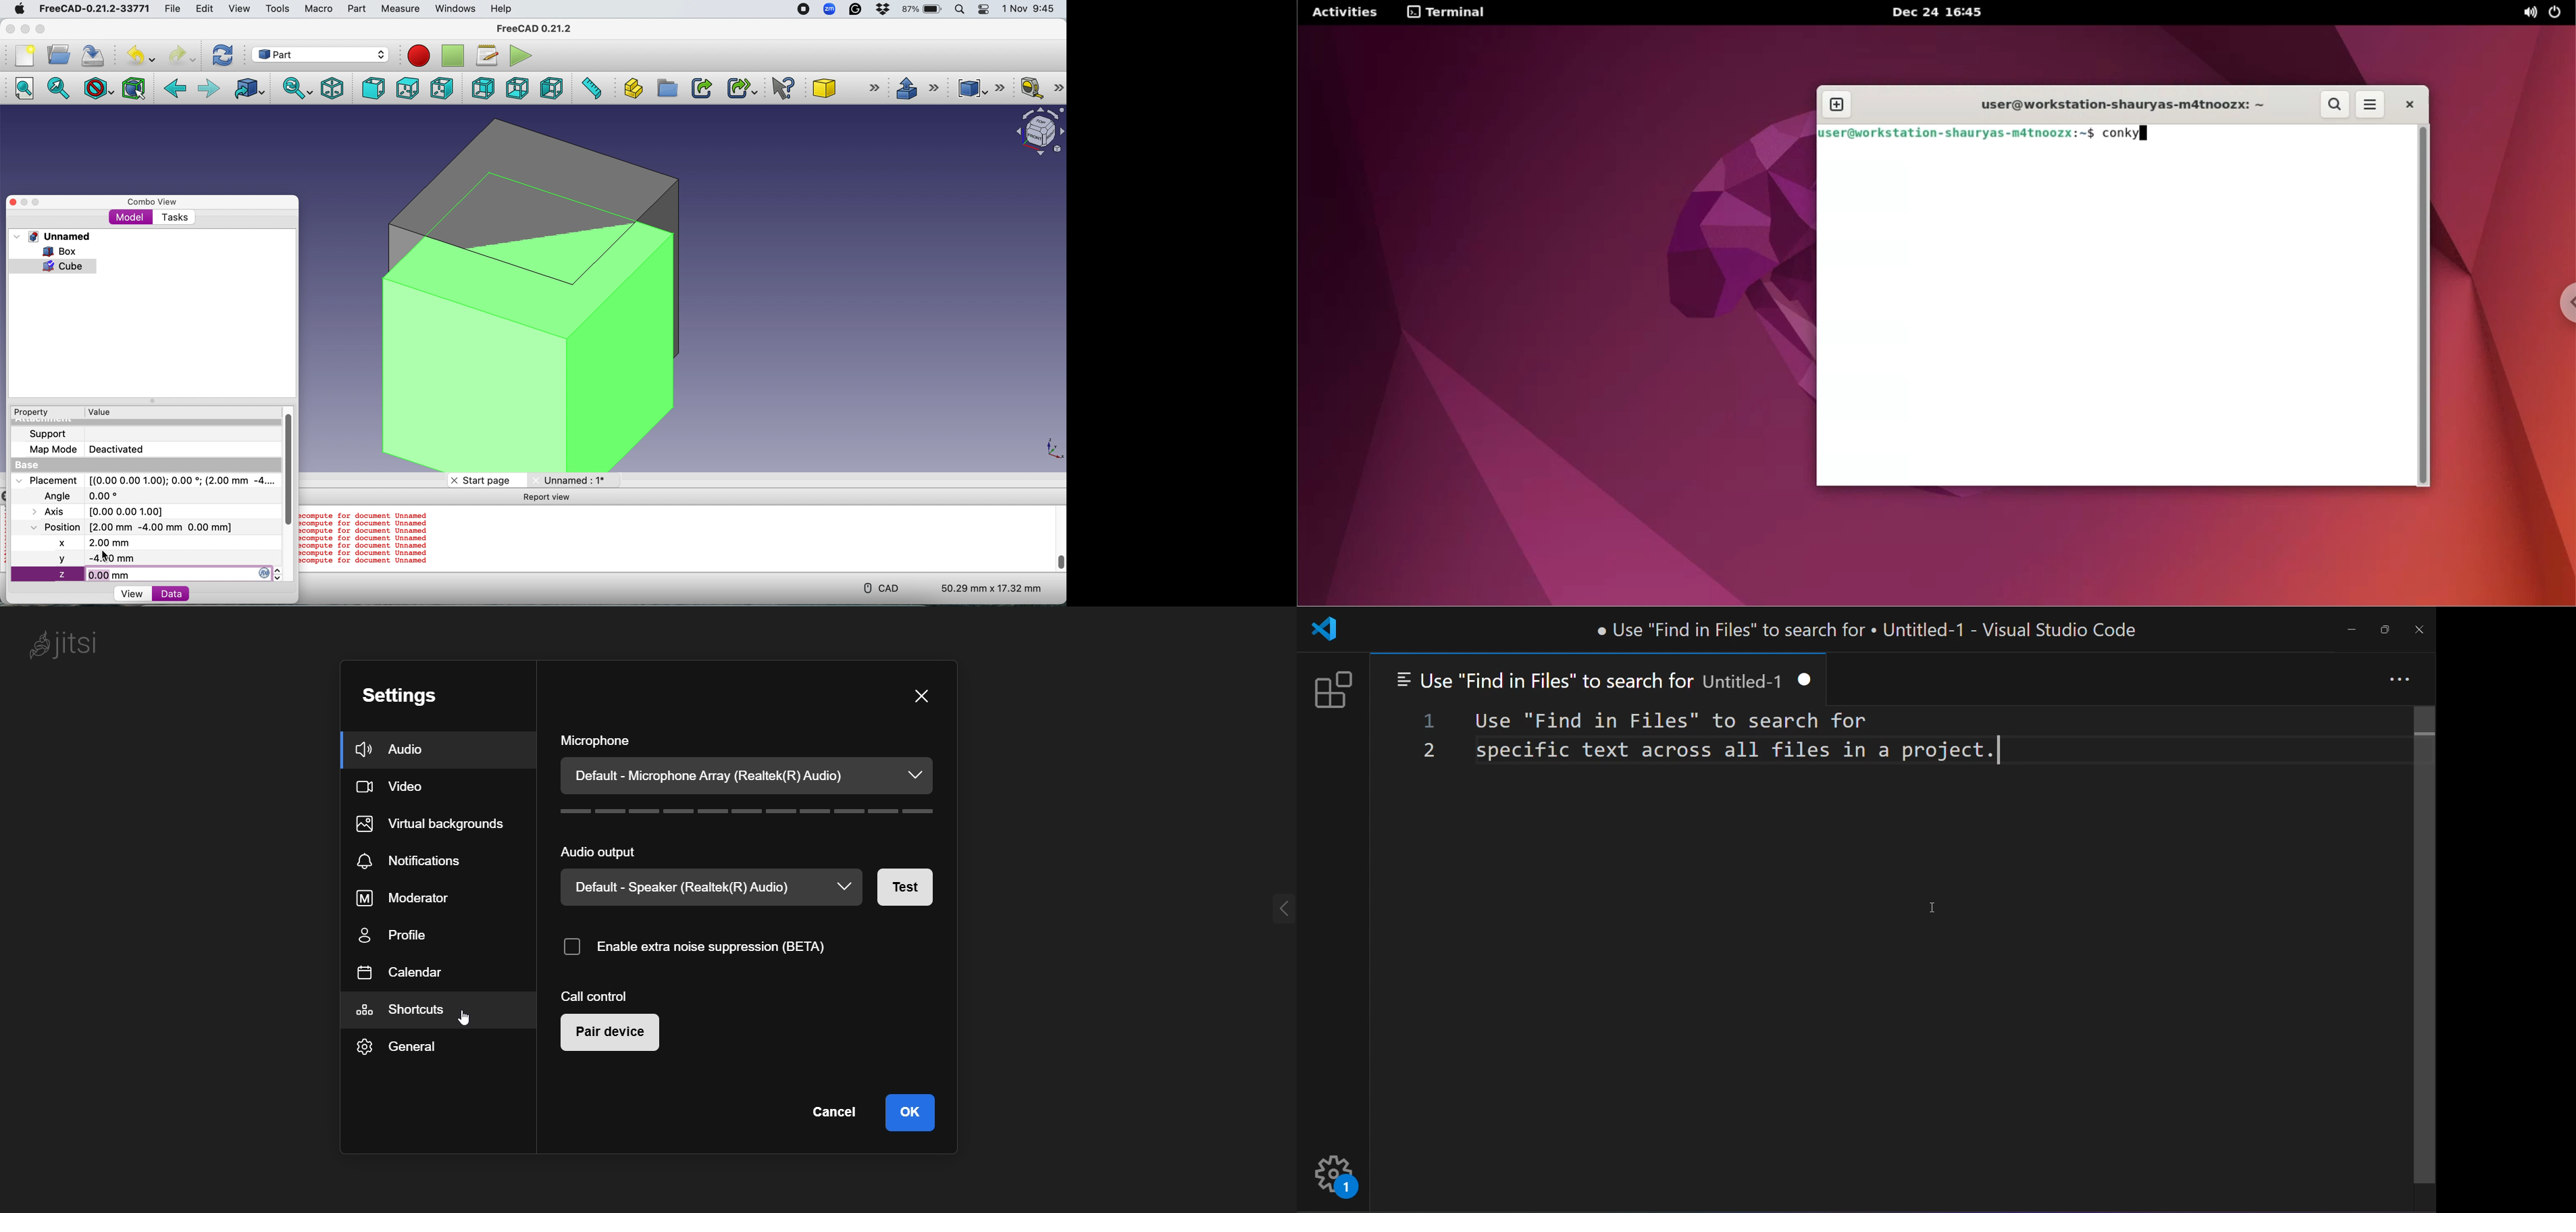  What do you see at coordinates (962, 9) in the screenshot?
I see `Spotlight search` at bounding box center [962, 9].